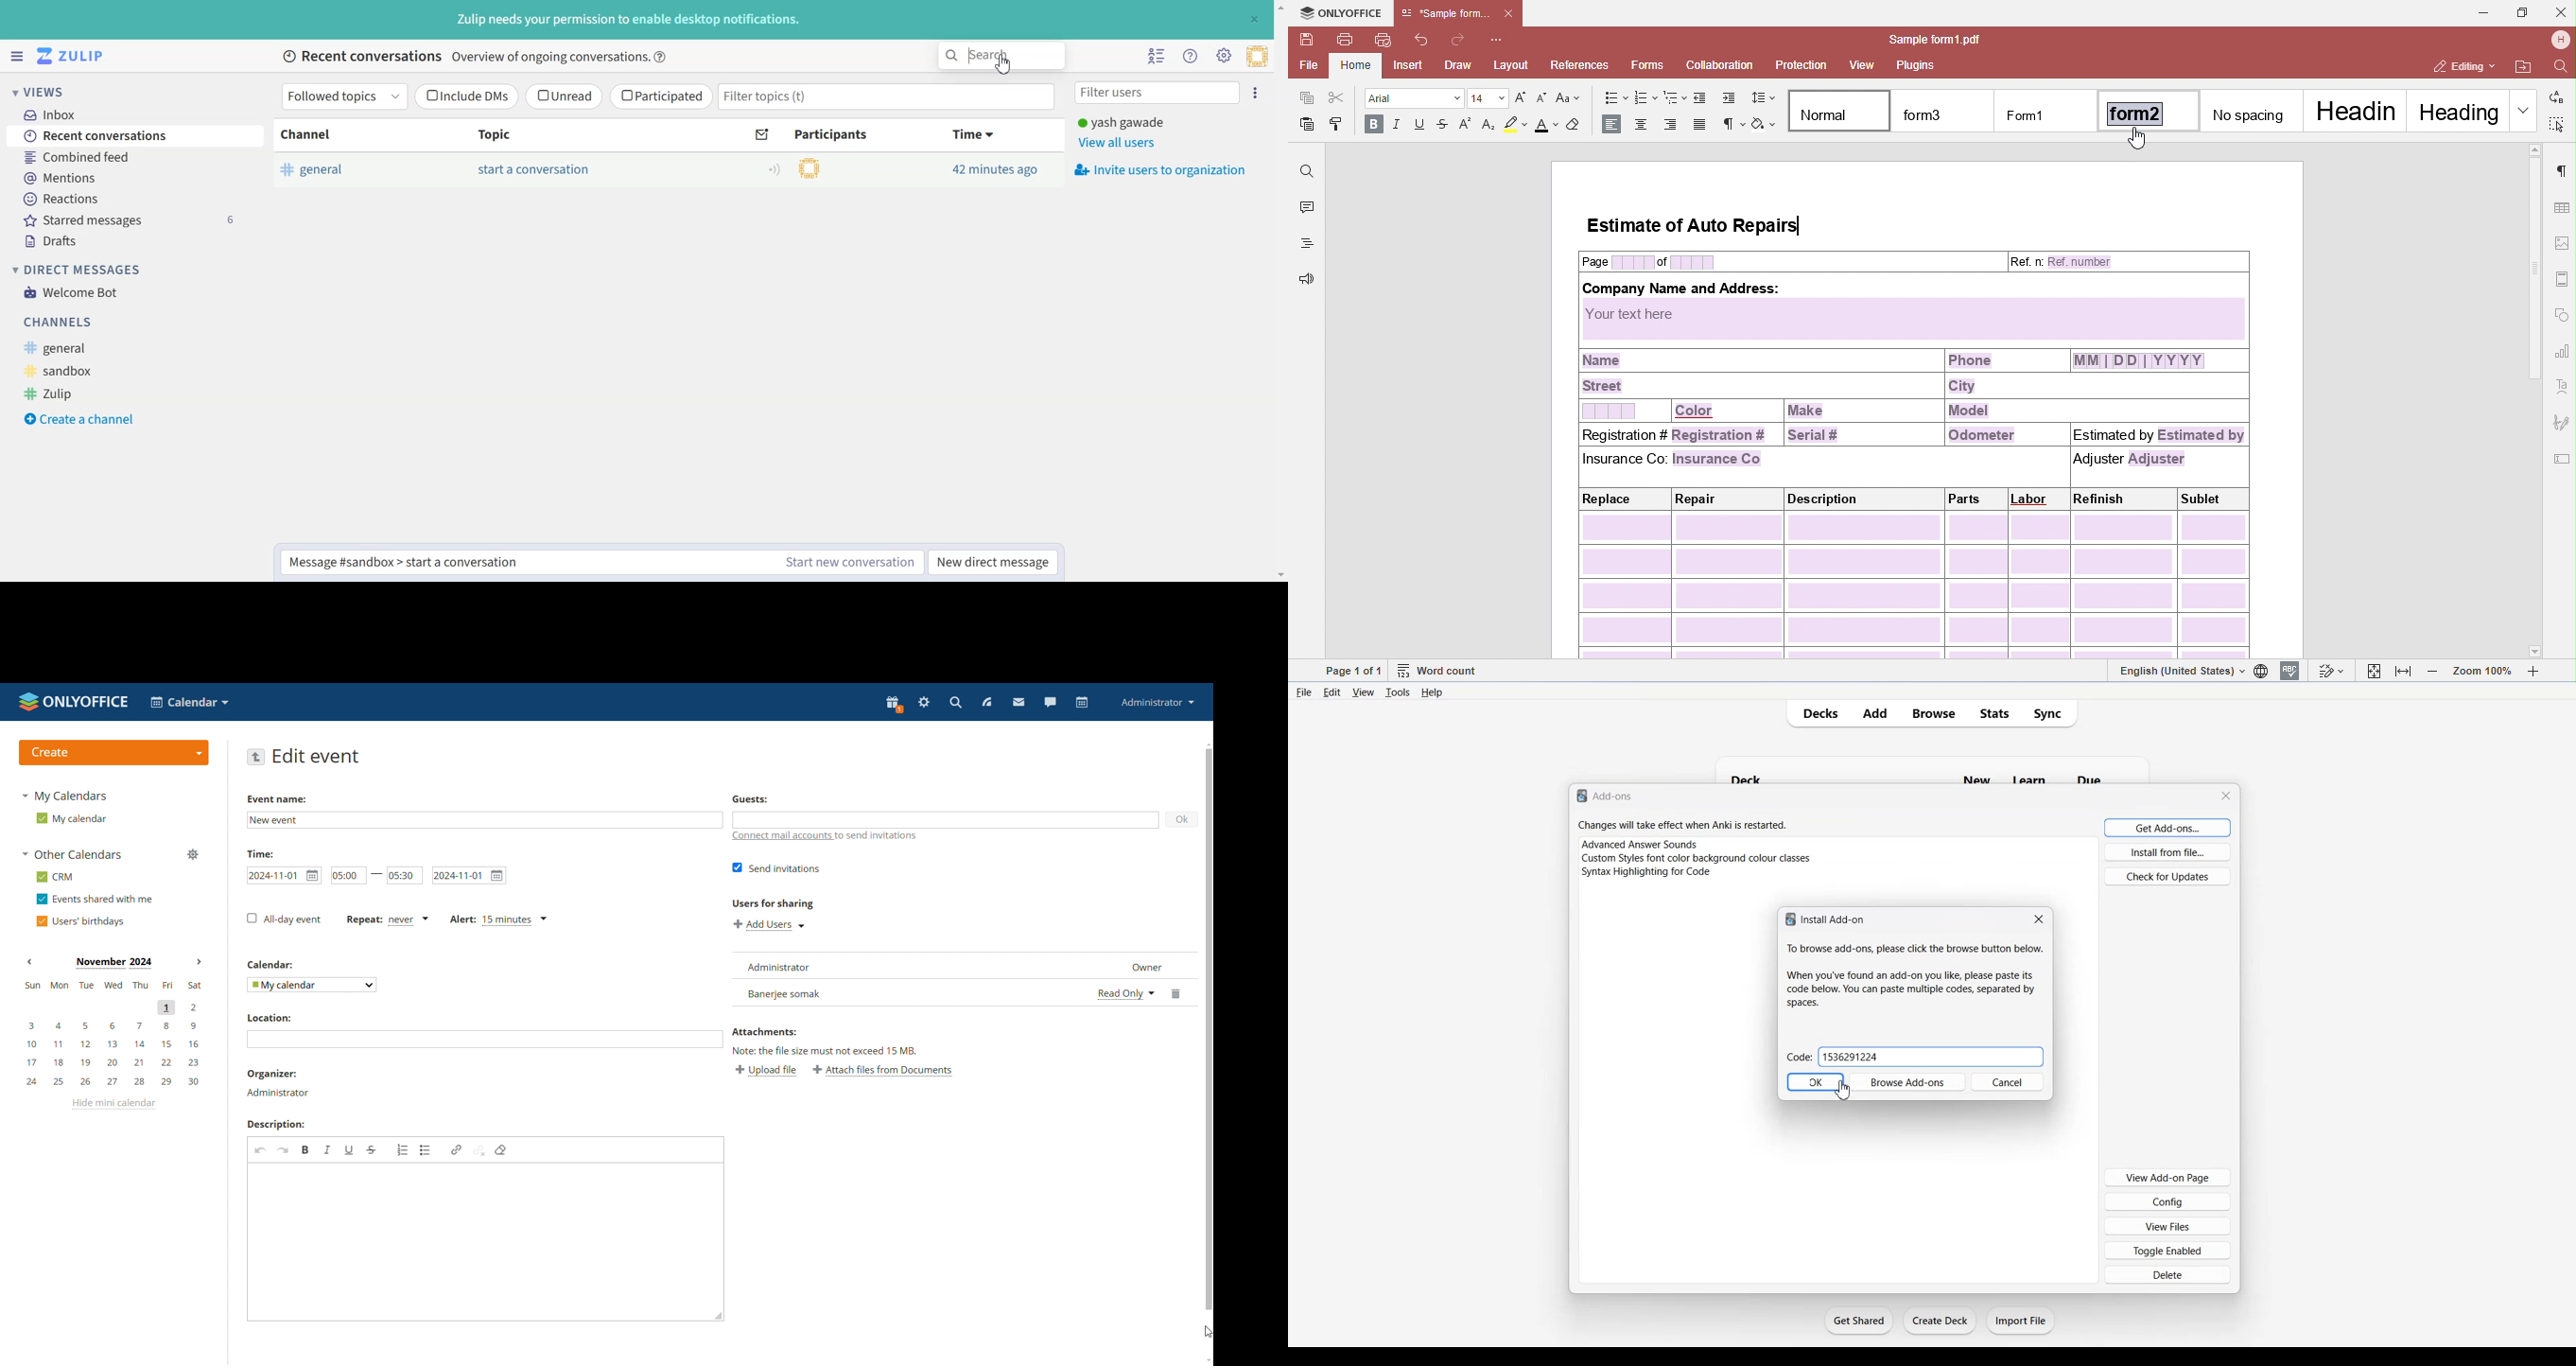  Describe the element at coordinates (1907, 1082) in the screenshot. I see `Browse Add-ons` at that location.